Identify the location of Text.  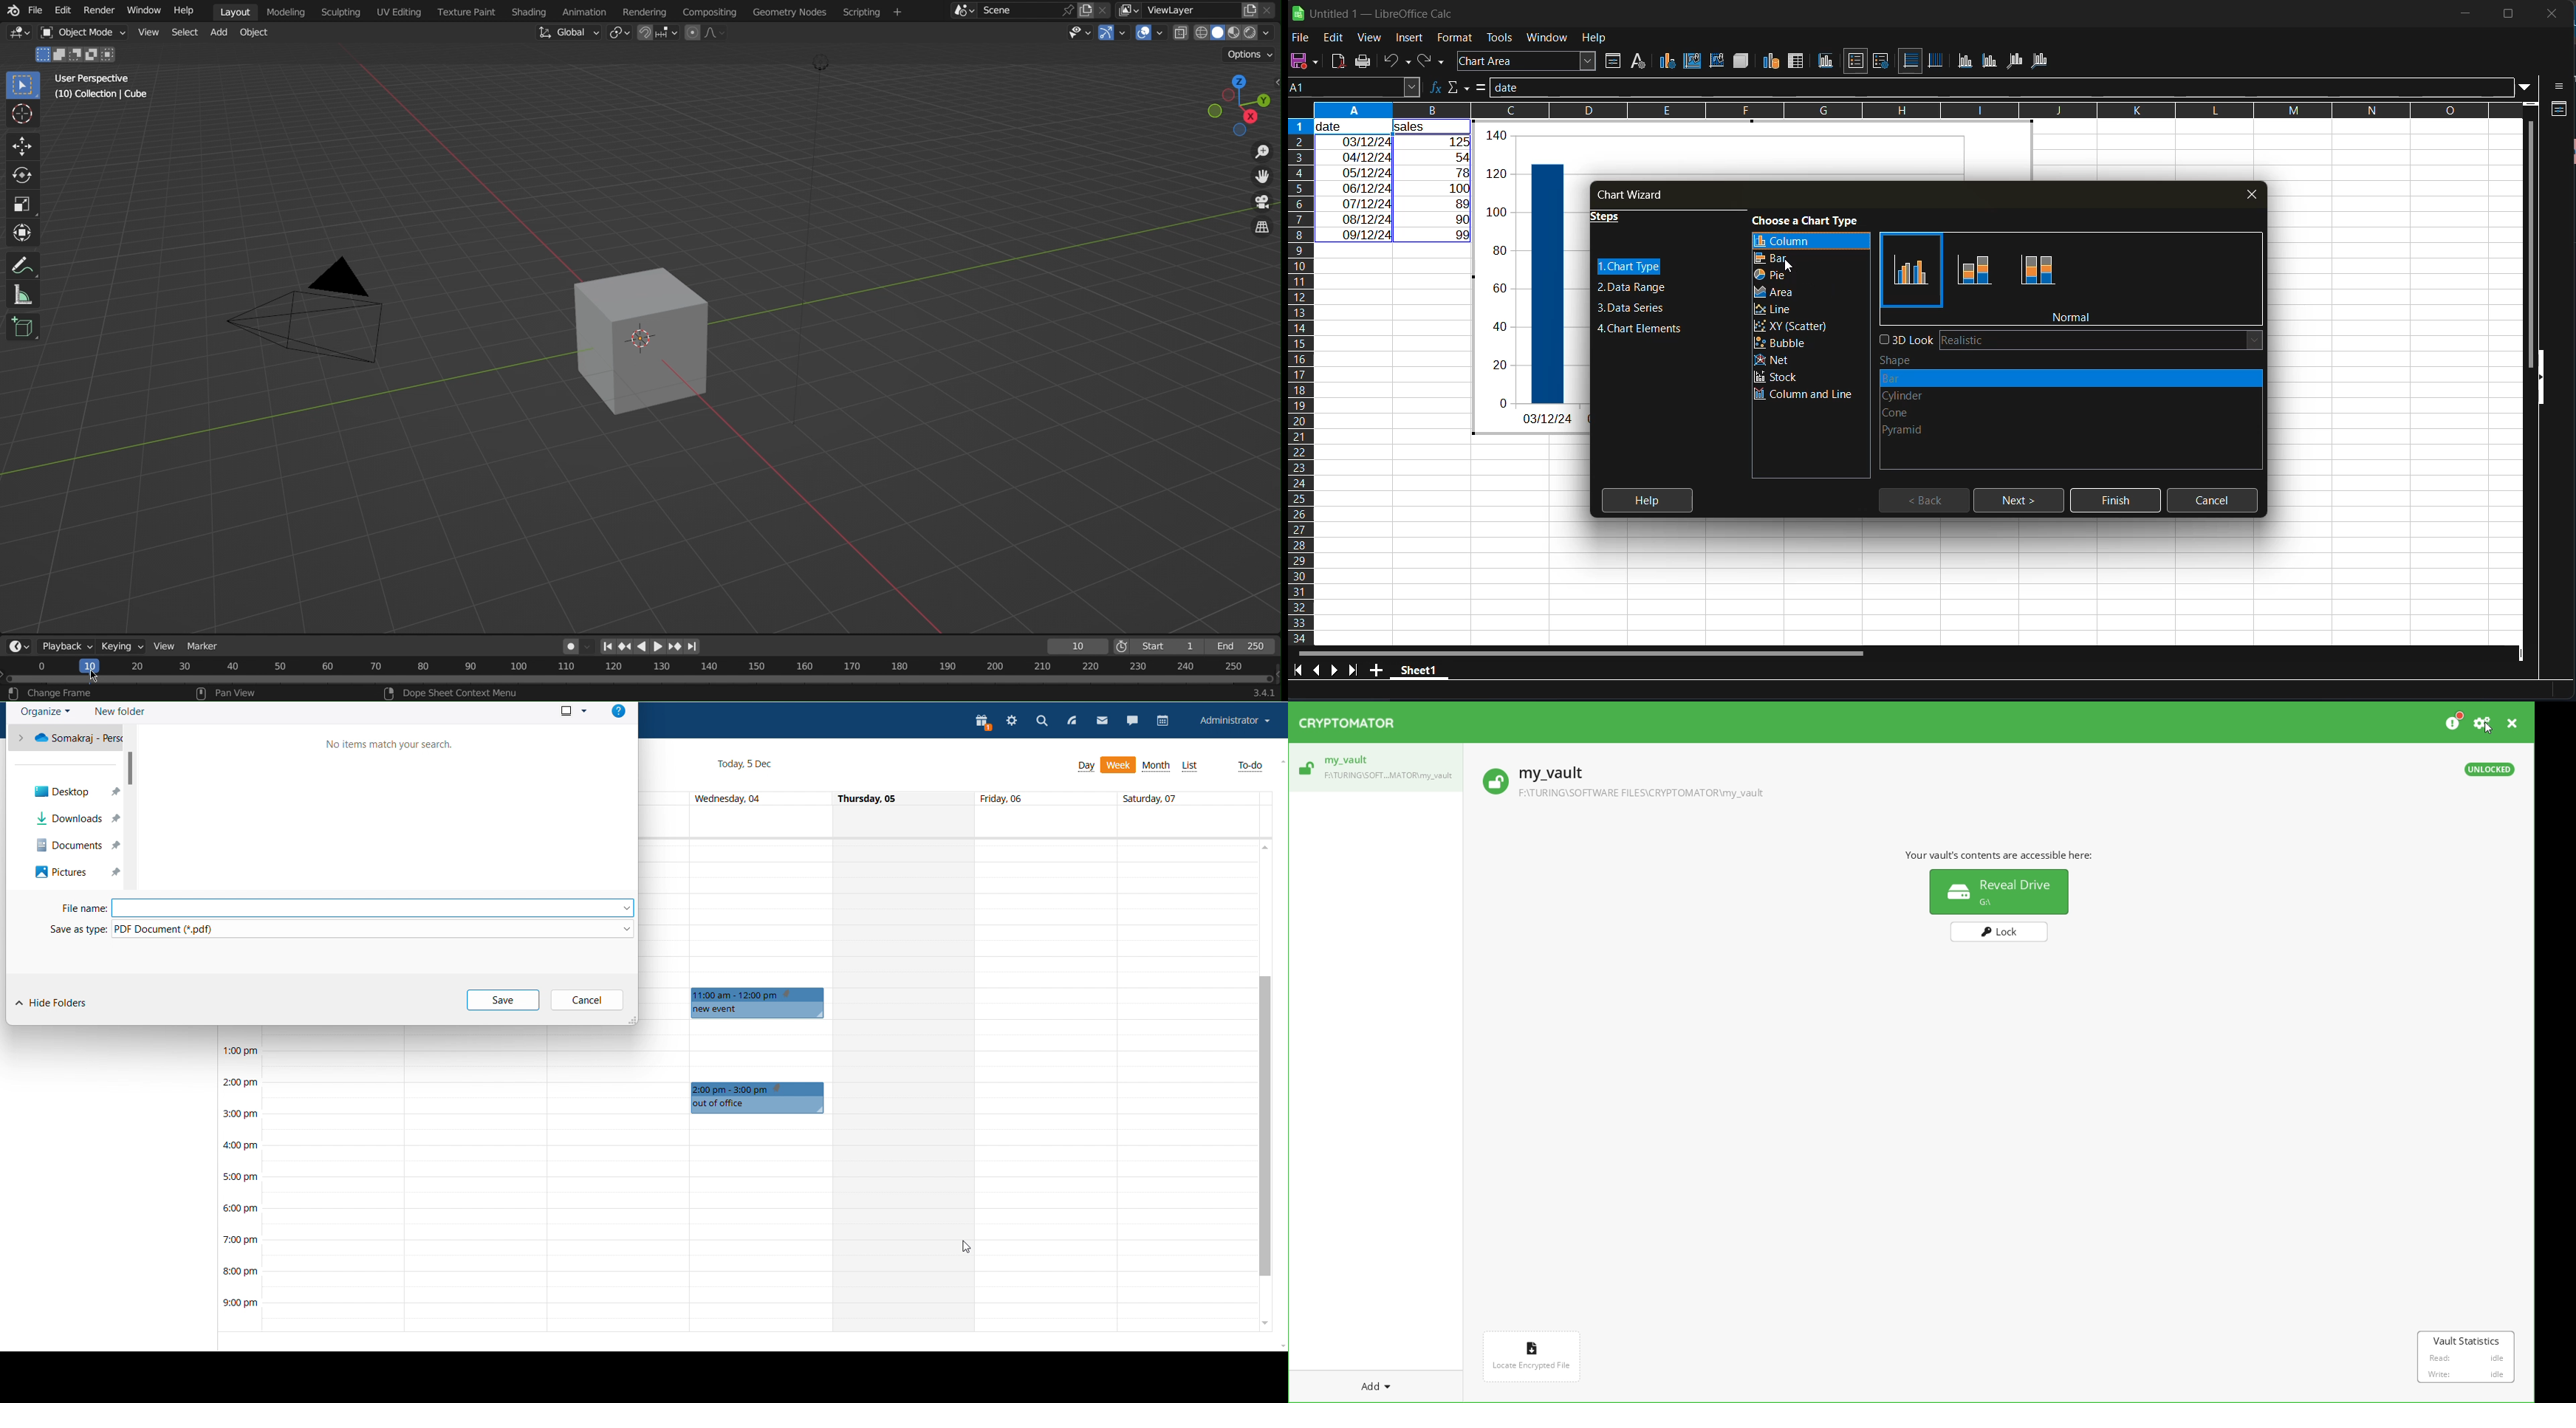
(2006, 856).